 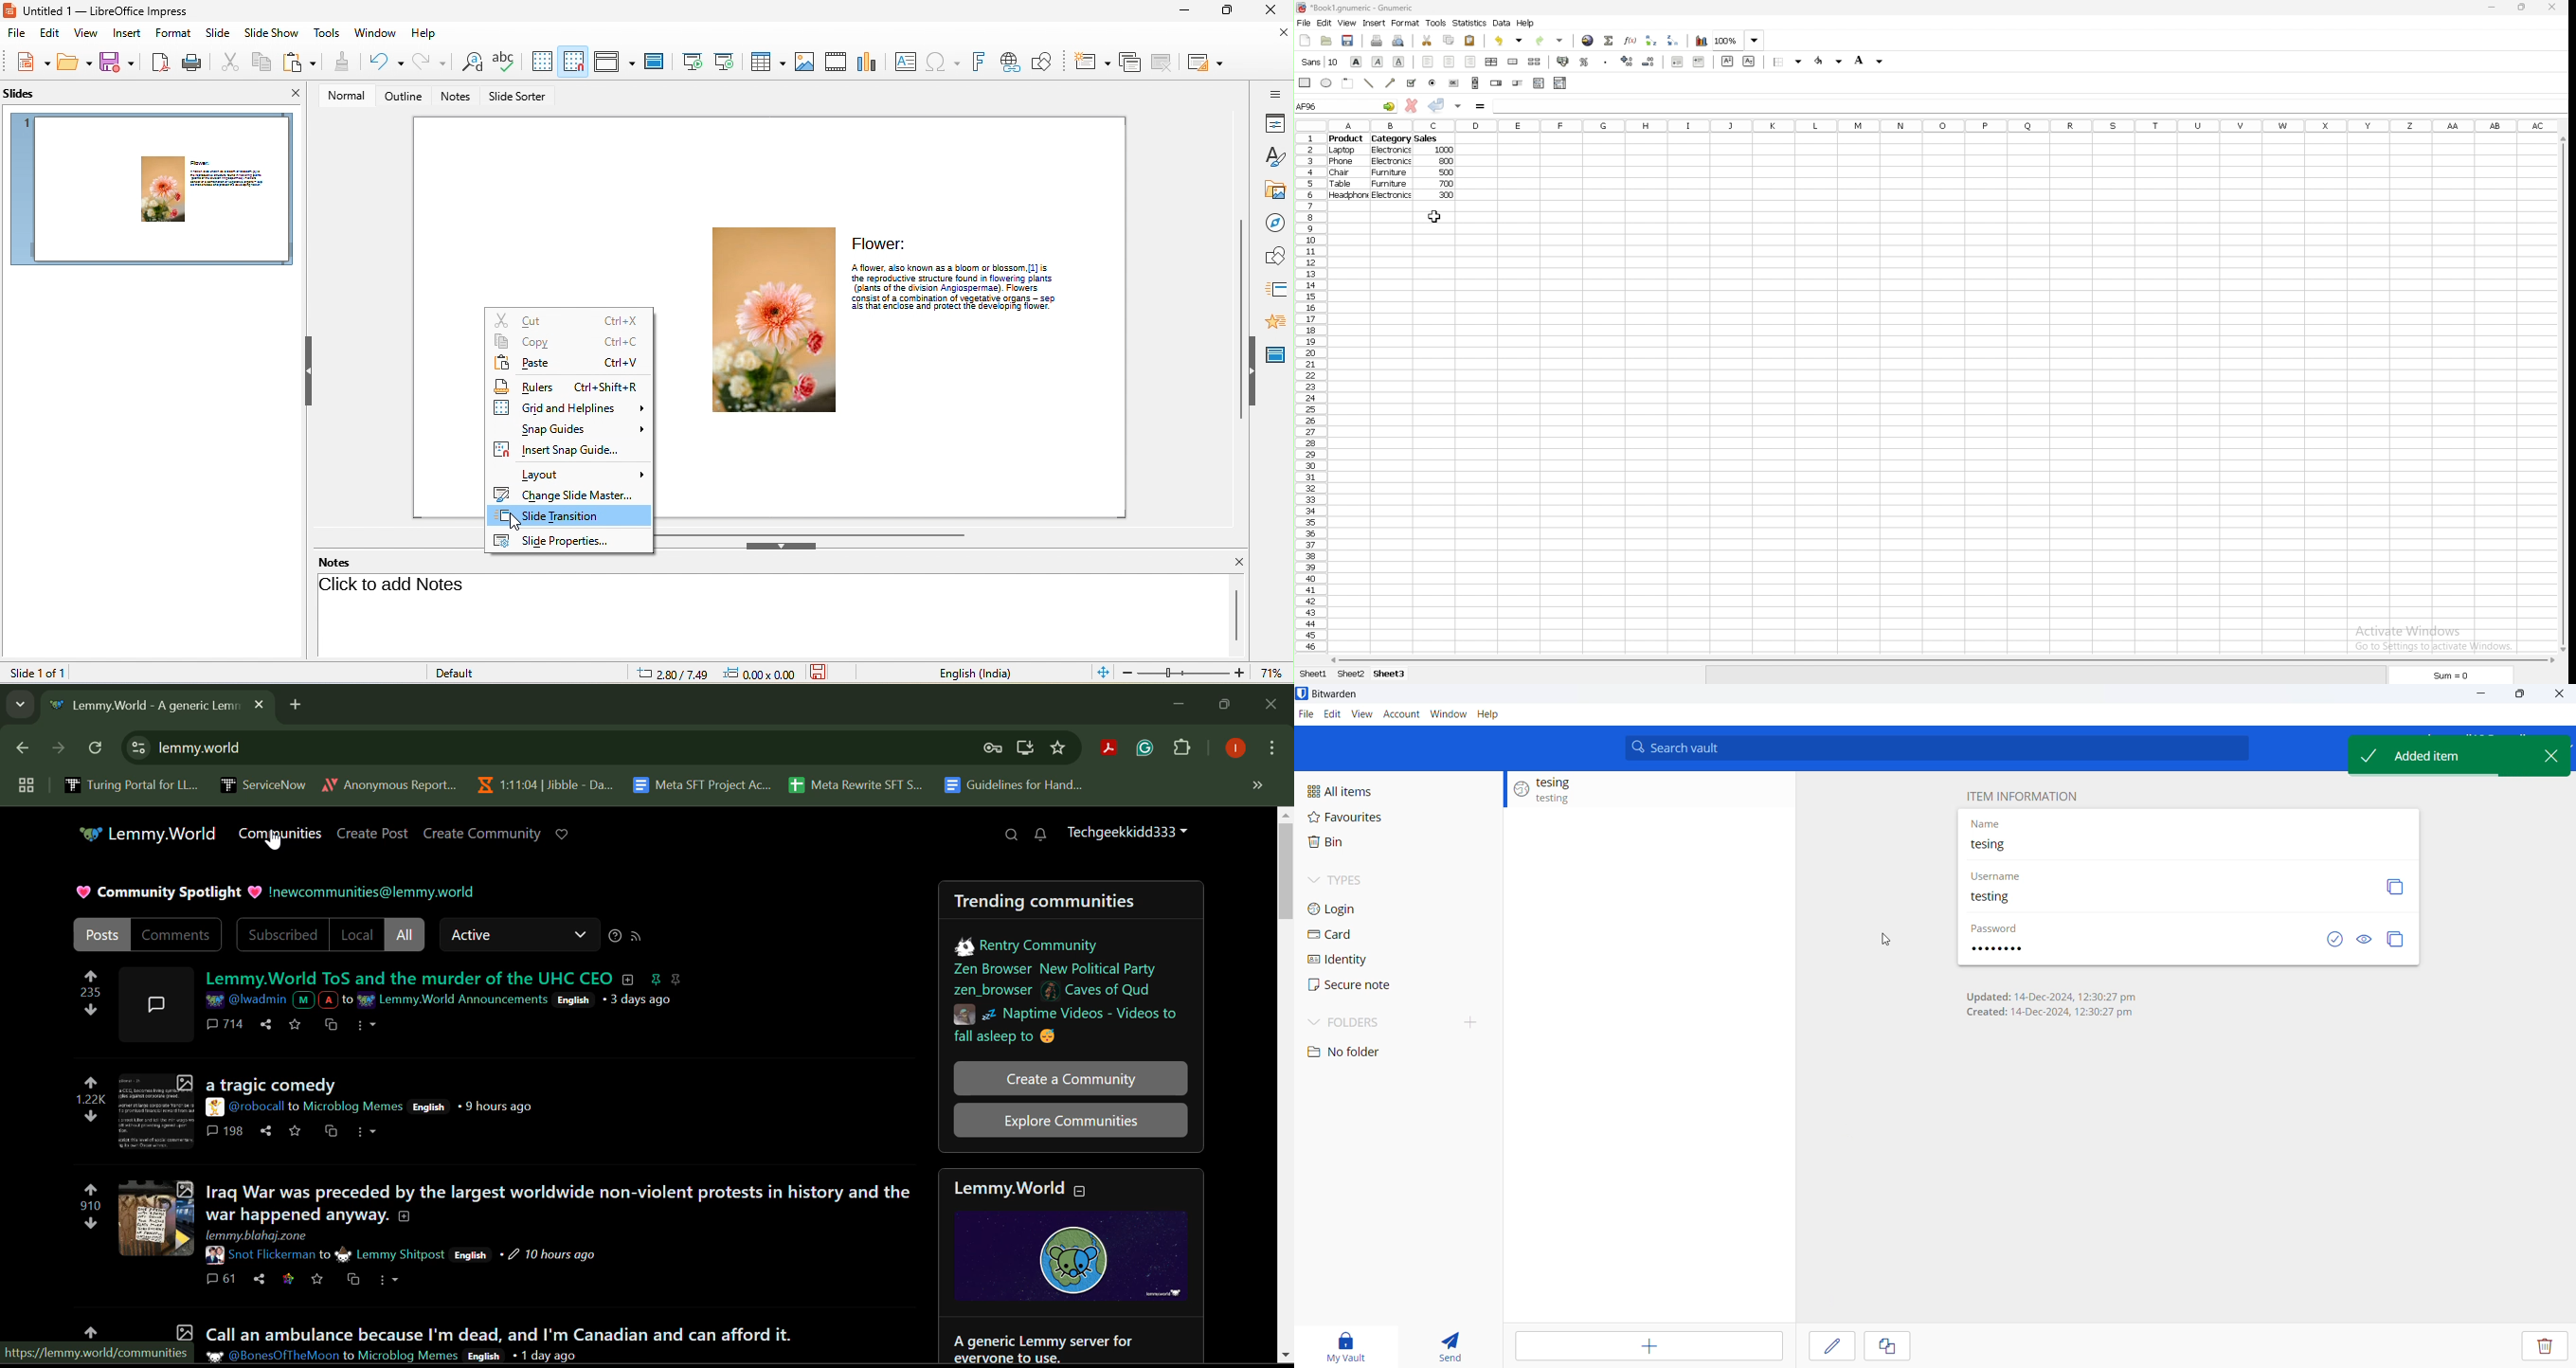 I want to click on 1.71/7.56, so click(x=671, y=674).